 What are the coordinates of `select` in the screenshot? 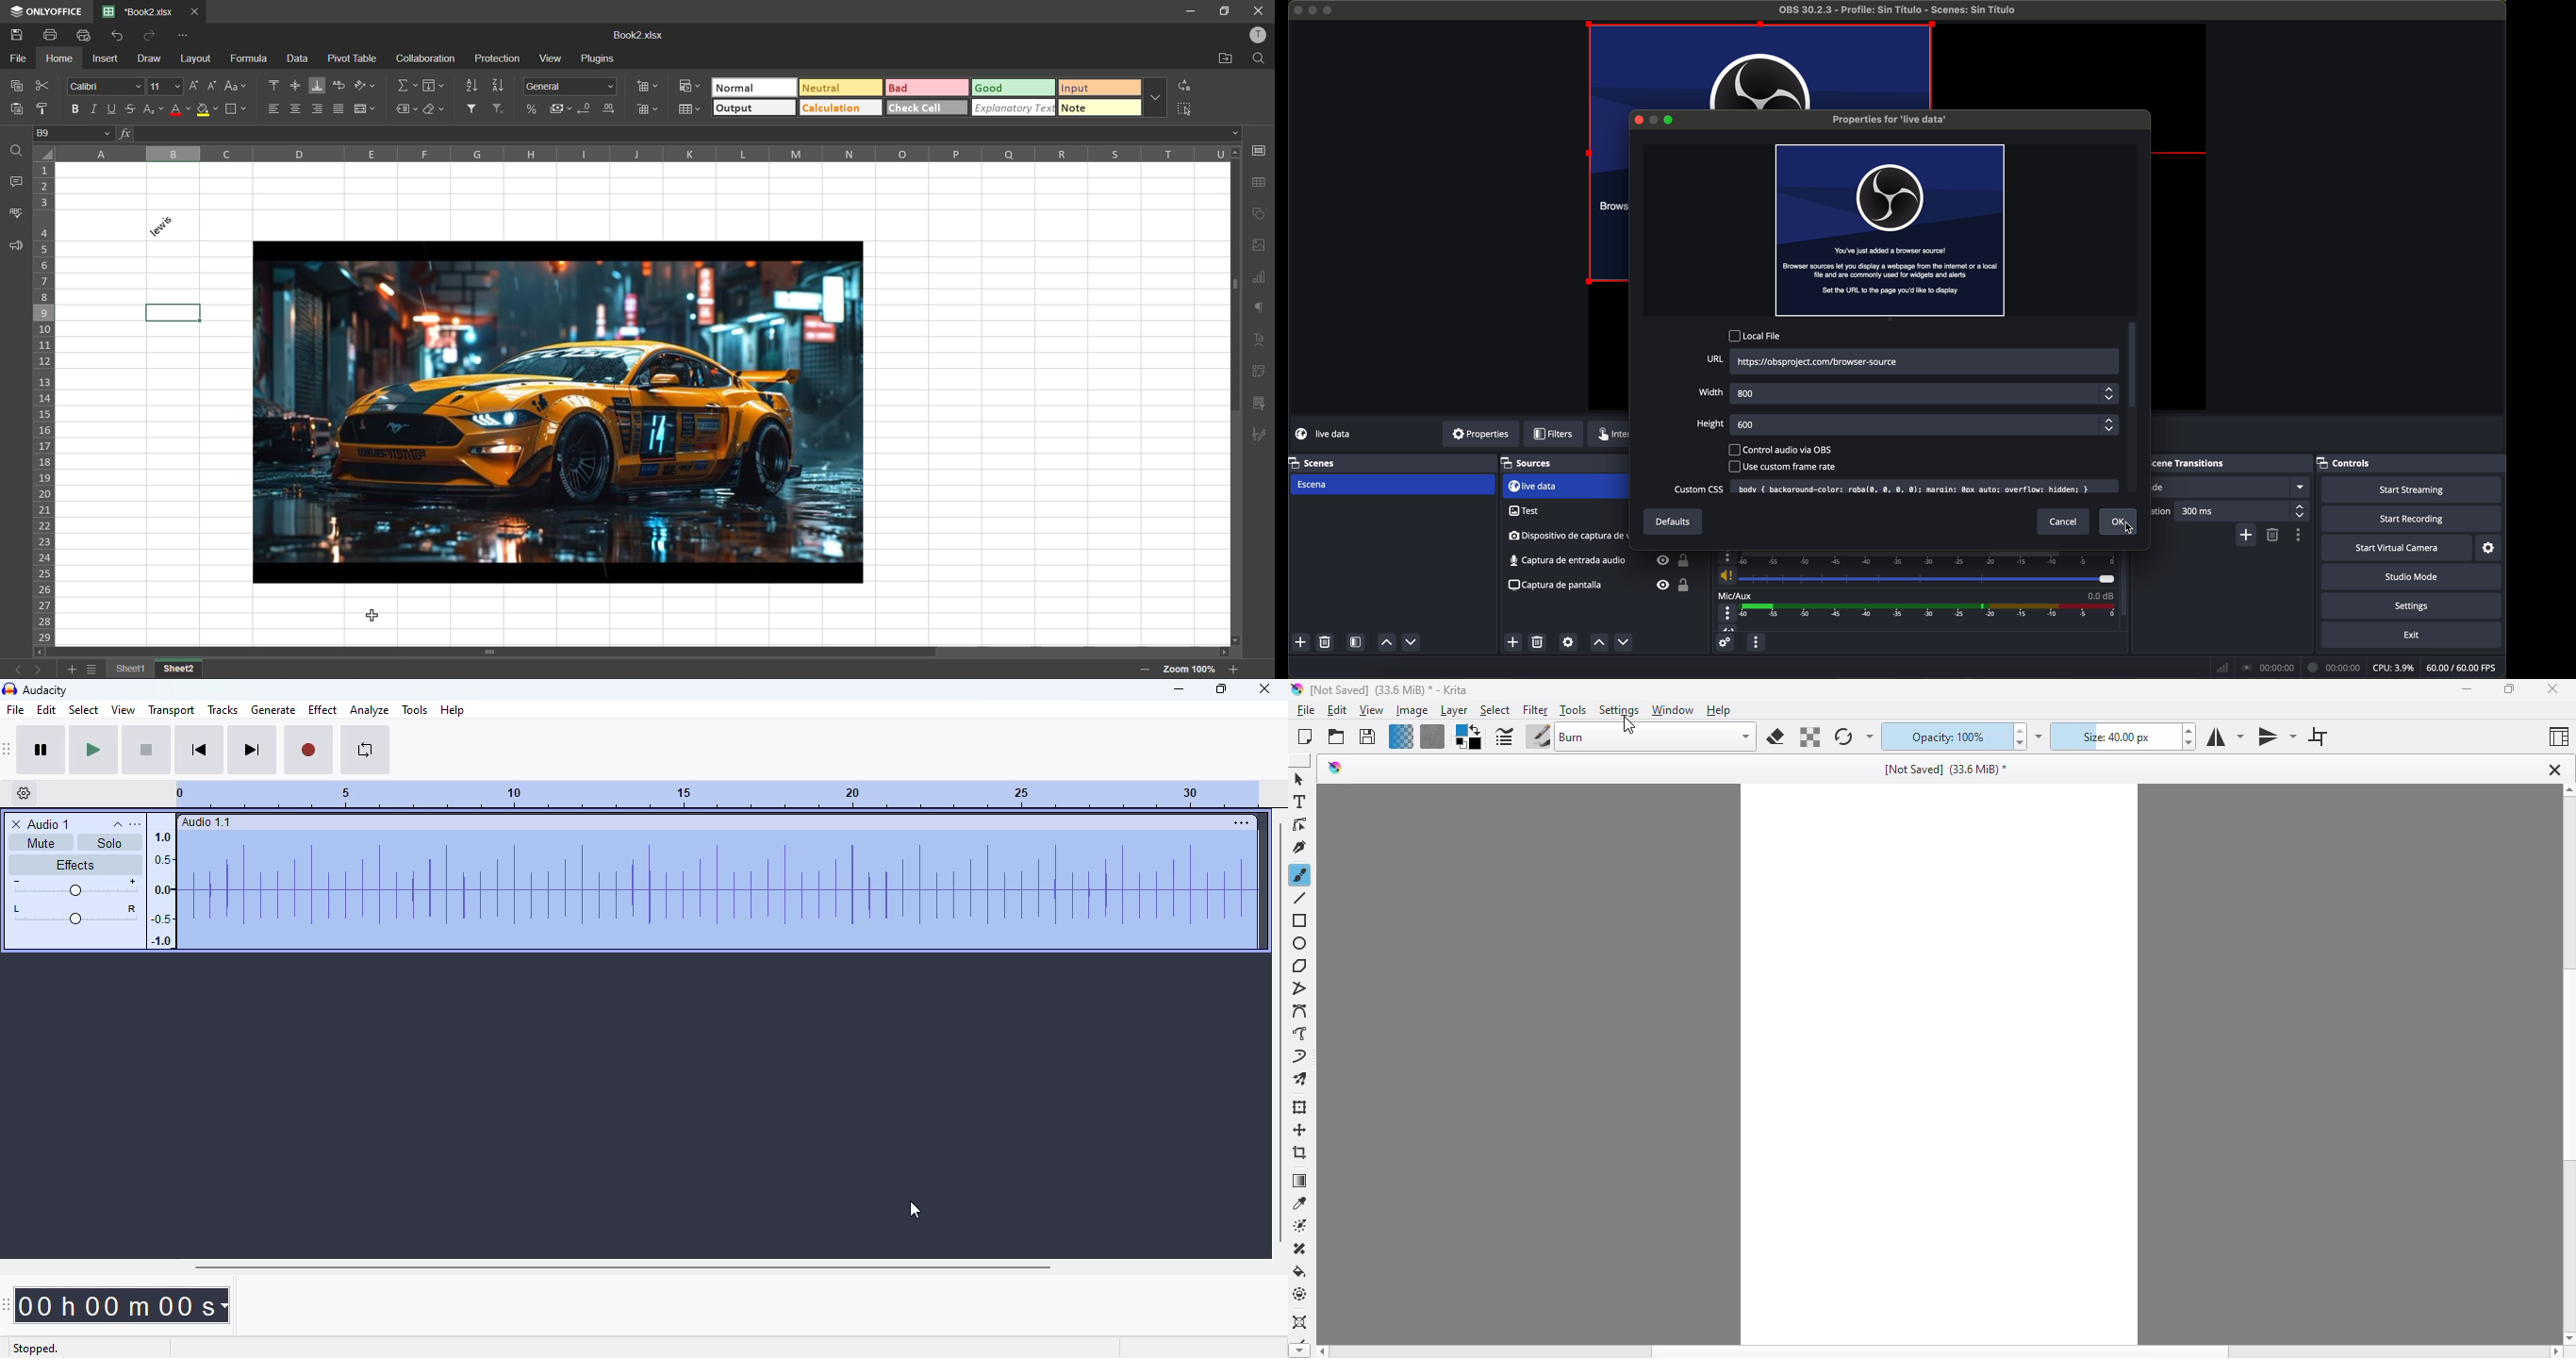 It's located at (1494, 711).